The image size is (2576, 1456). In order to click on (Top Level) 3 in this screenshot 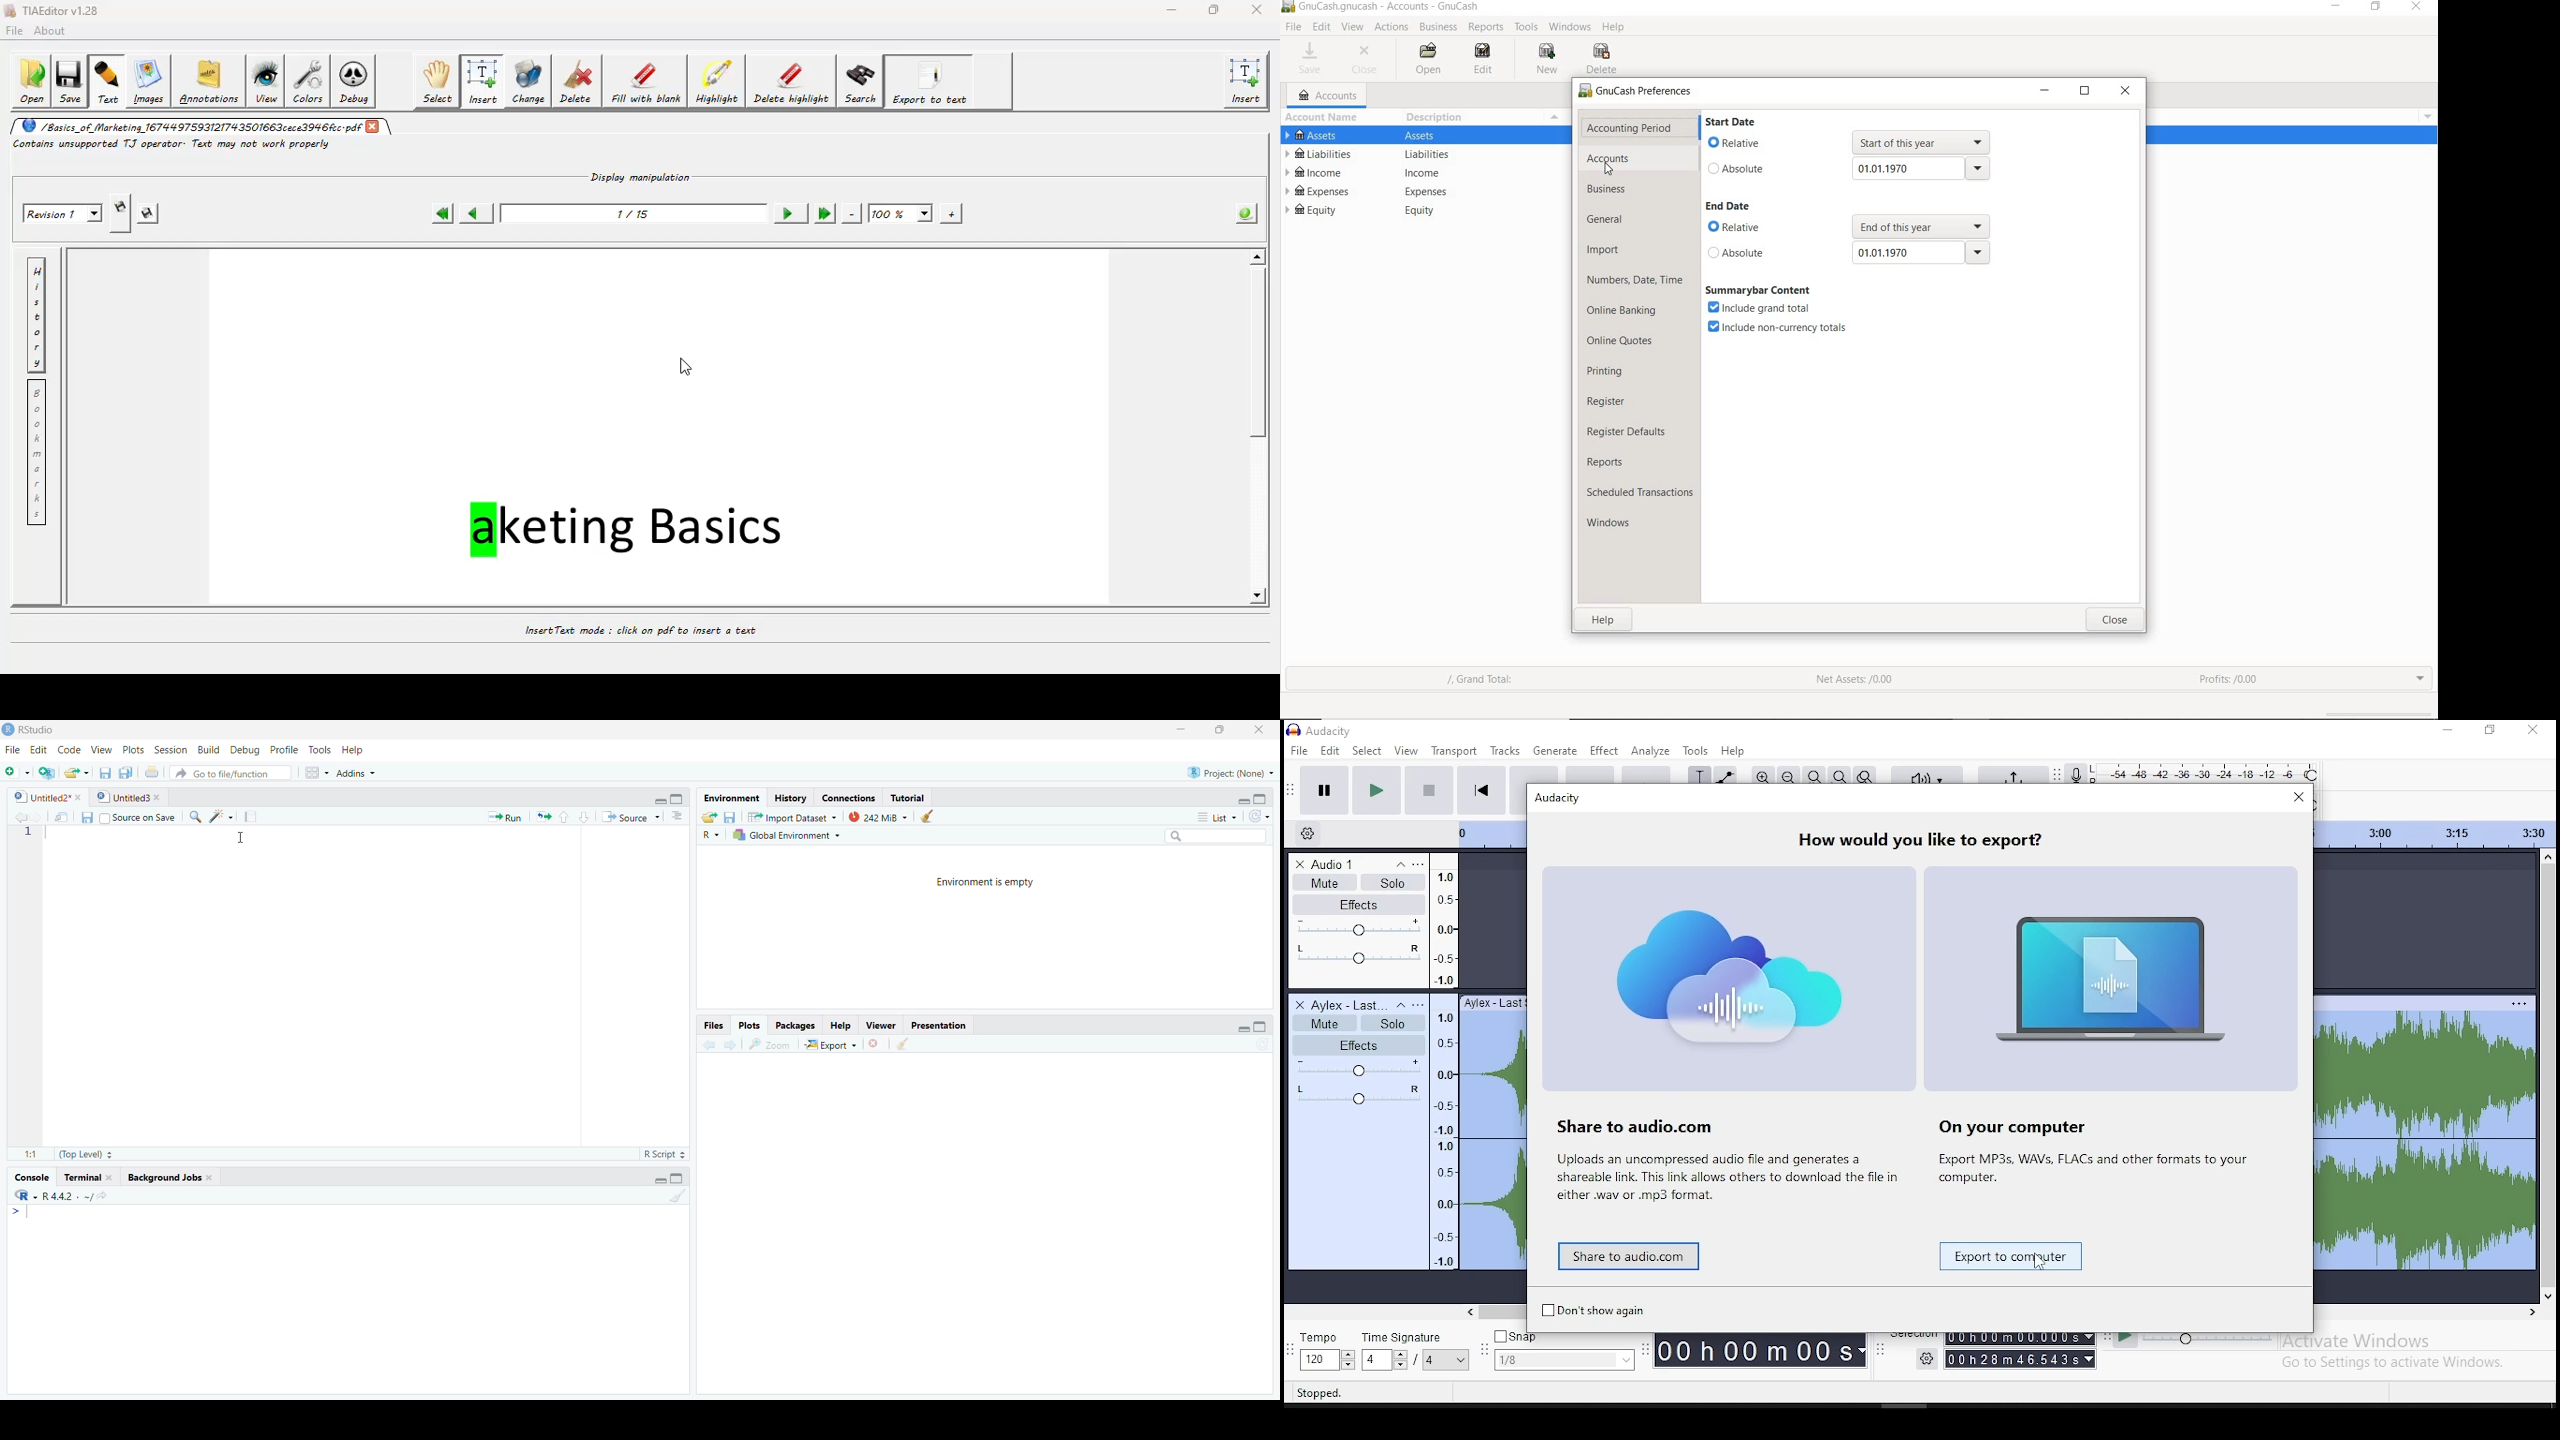, I will do `click(86, 1155)`.